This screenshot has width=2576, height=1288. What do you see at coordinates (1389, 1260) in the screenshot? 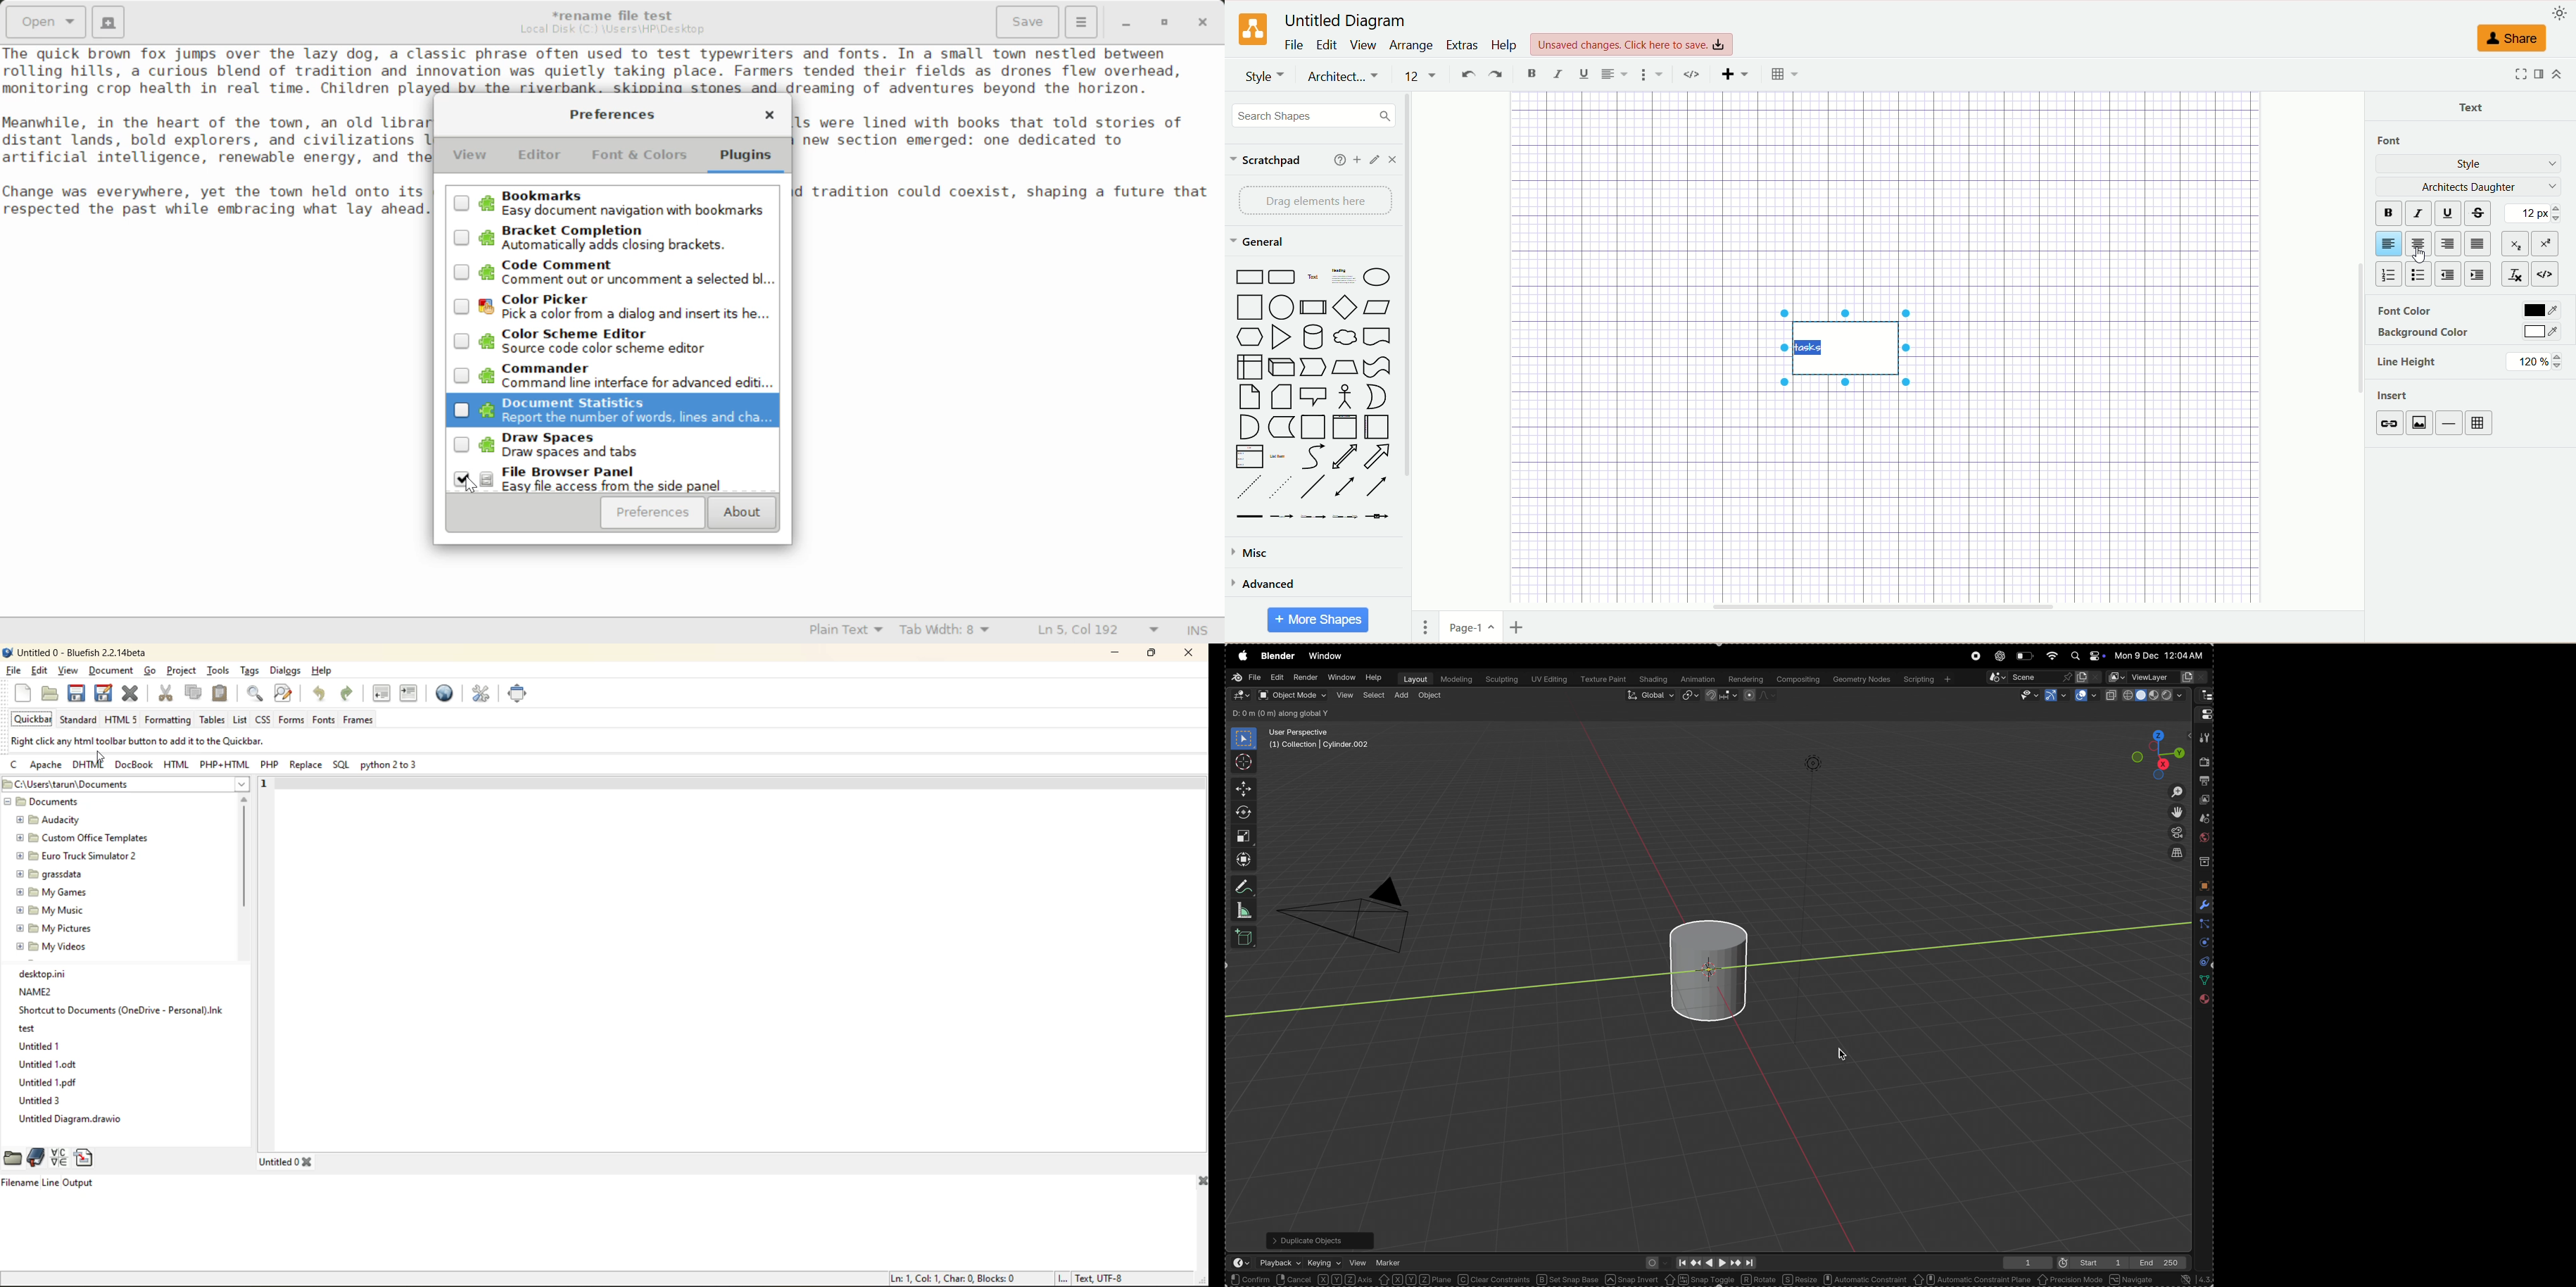
I see `marker` at bounding box center [1389, 1260].